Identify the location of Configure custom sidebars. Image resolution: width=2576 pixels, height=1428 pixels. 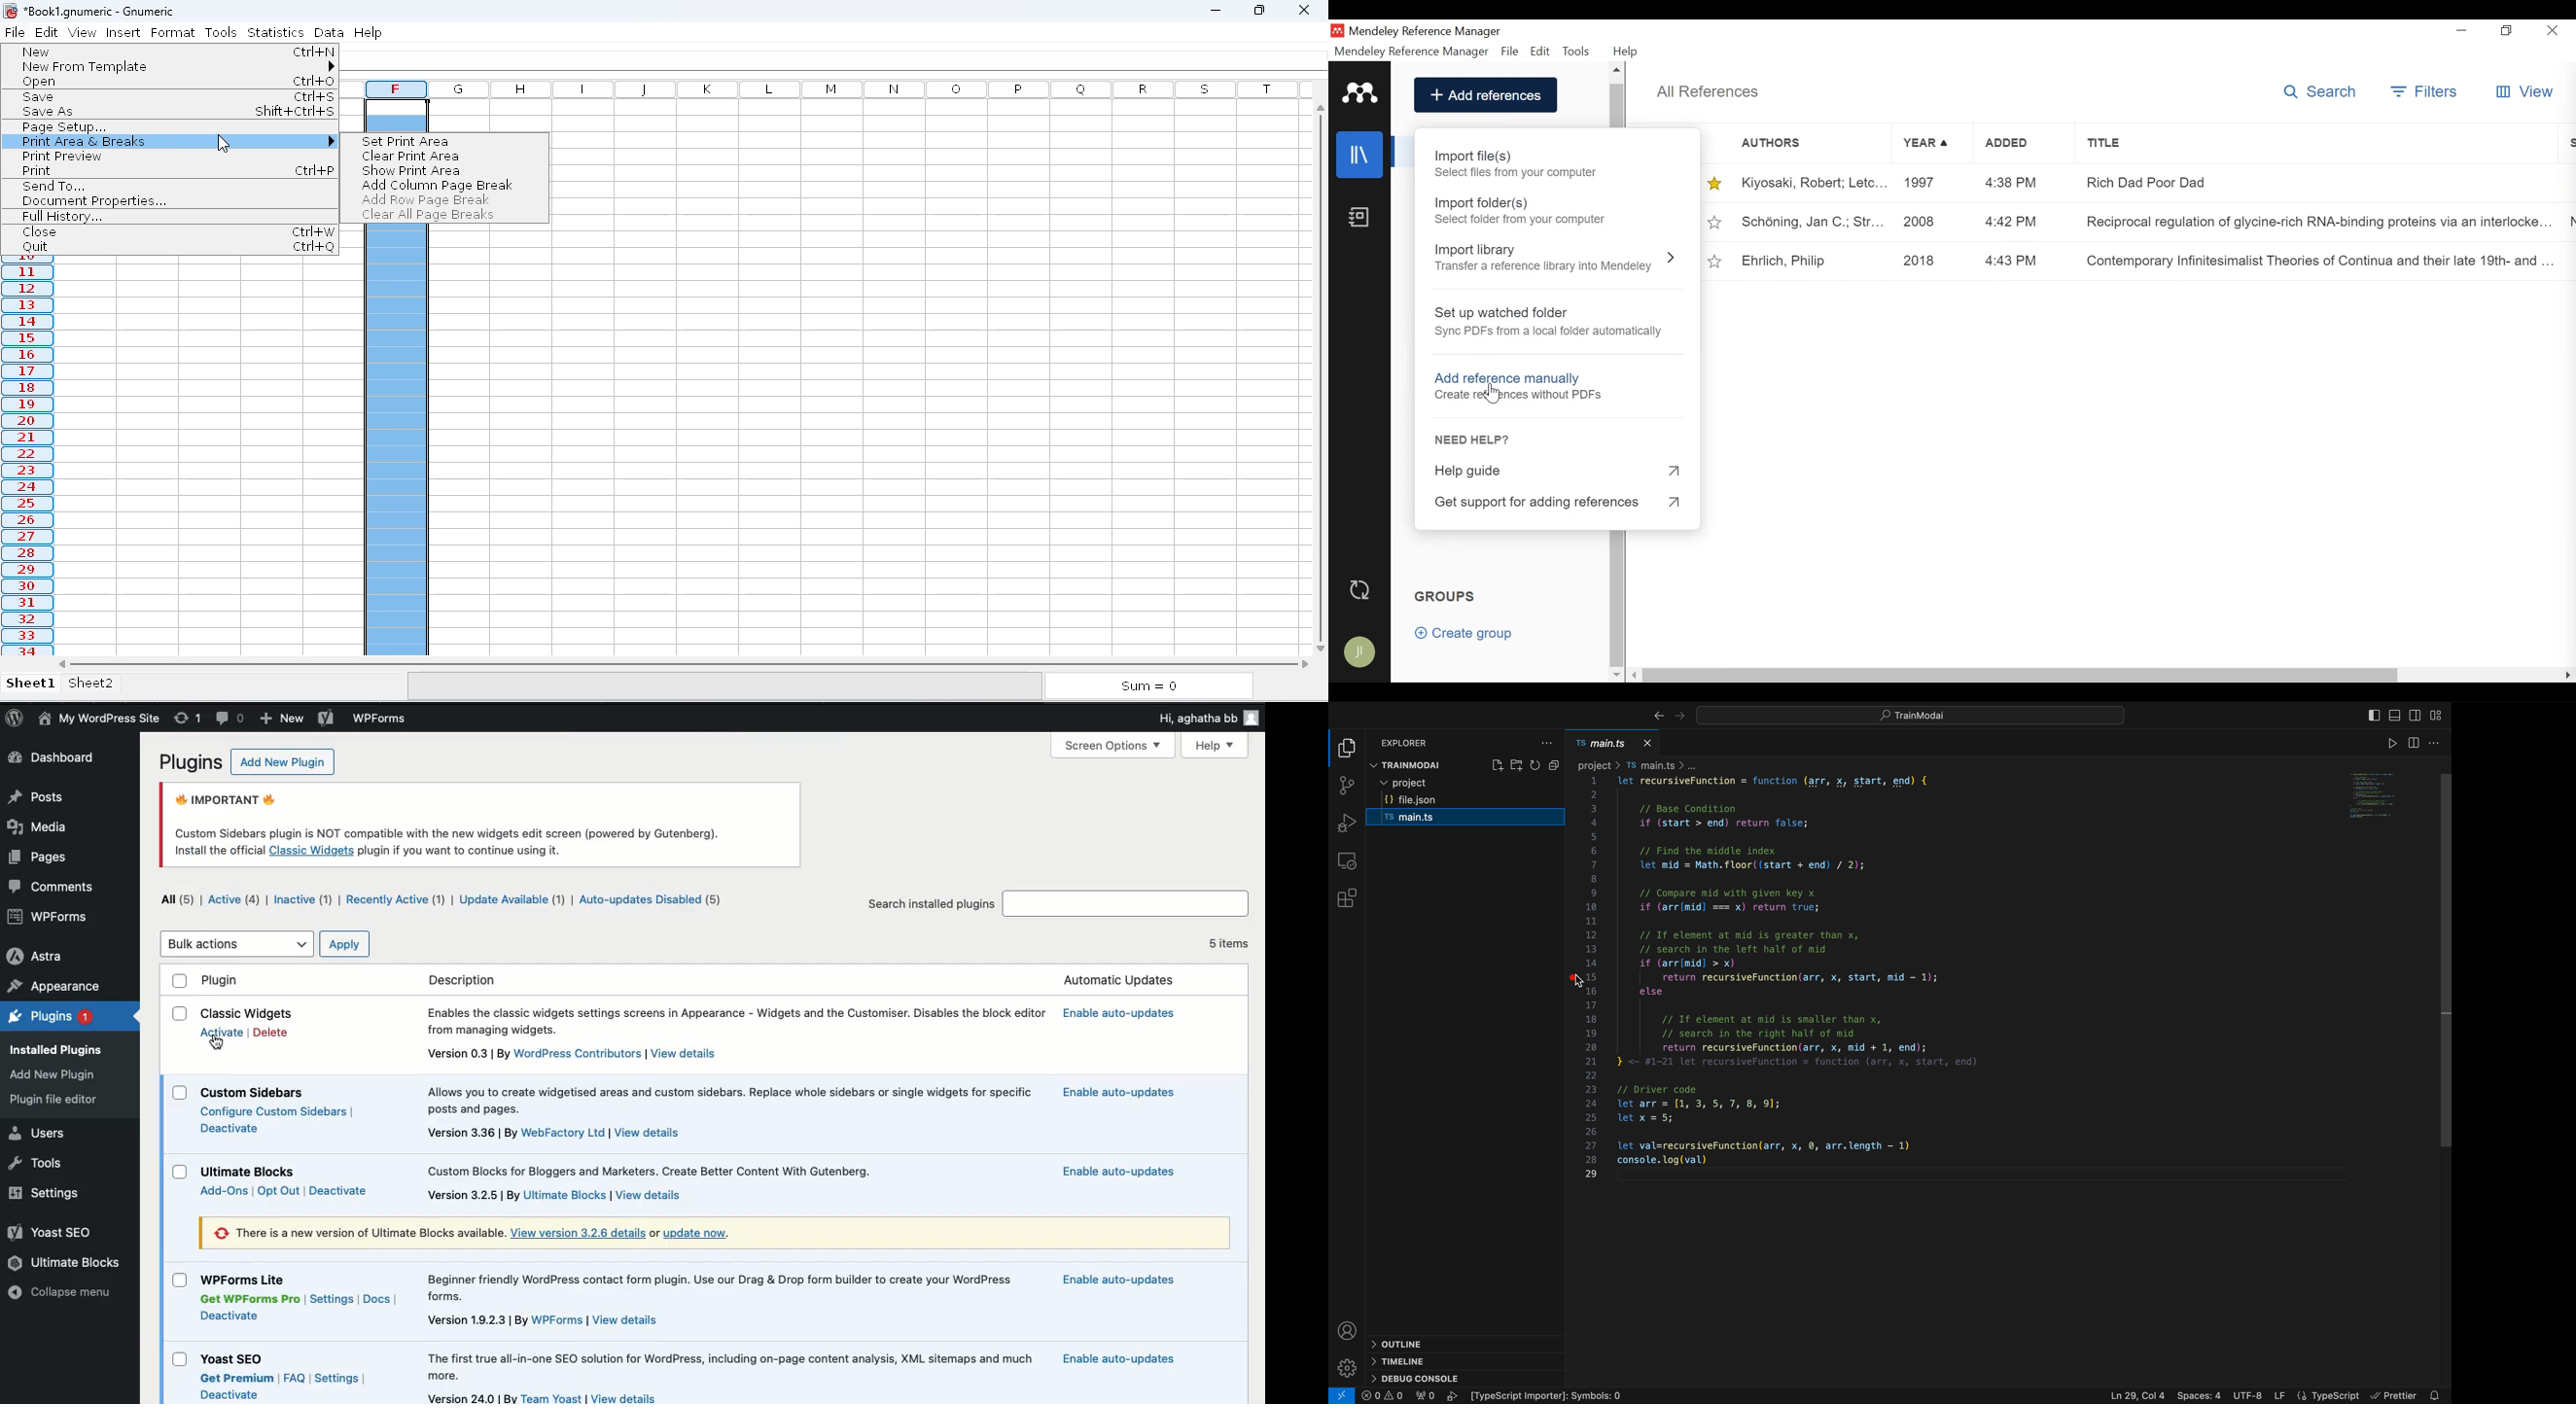
(280, 1112).